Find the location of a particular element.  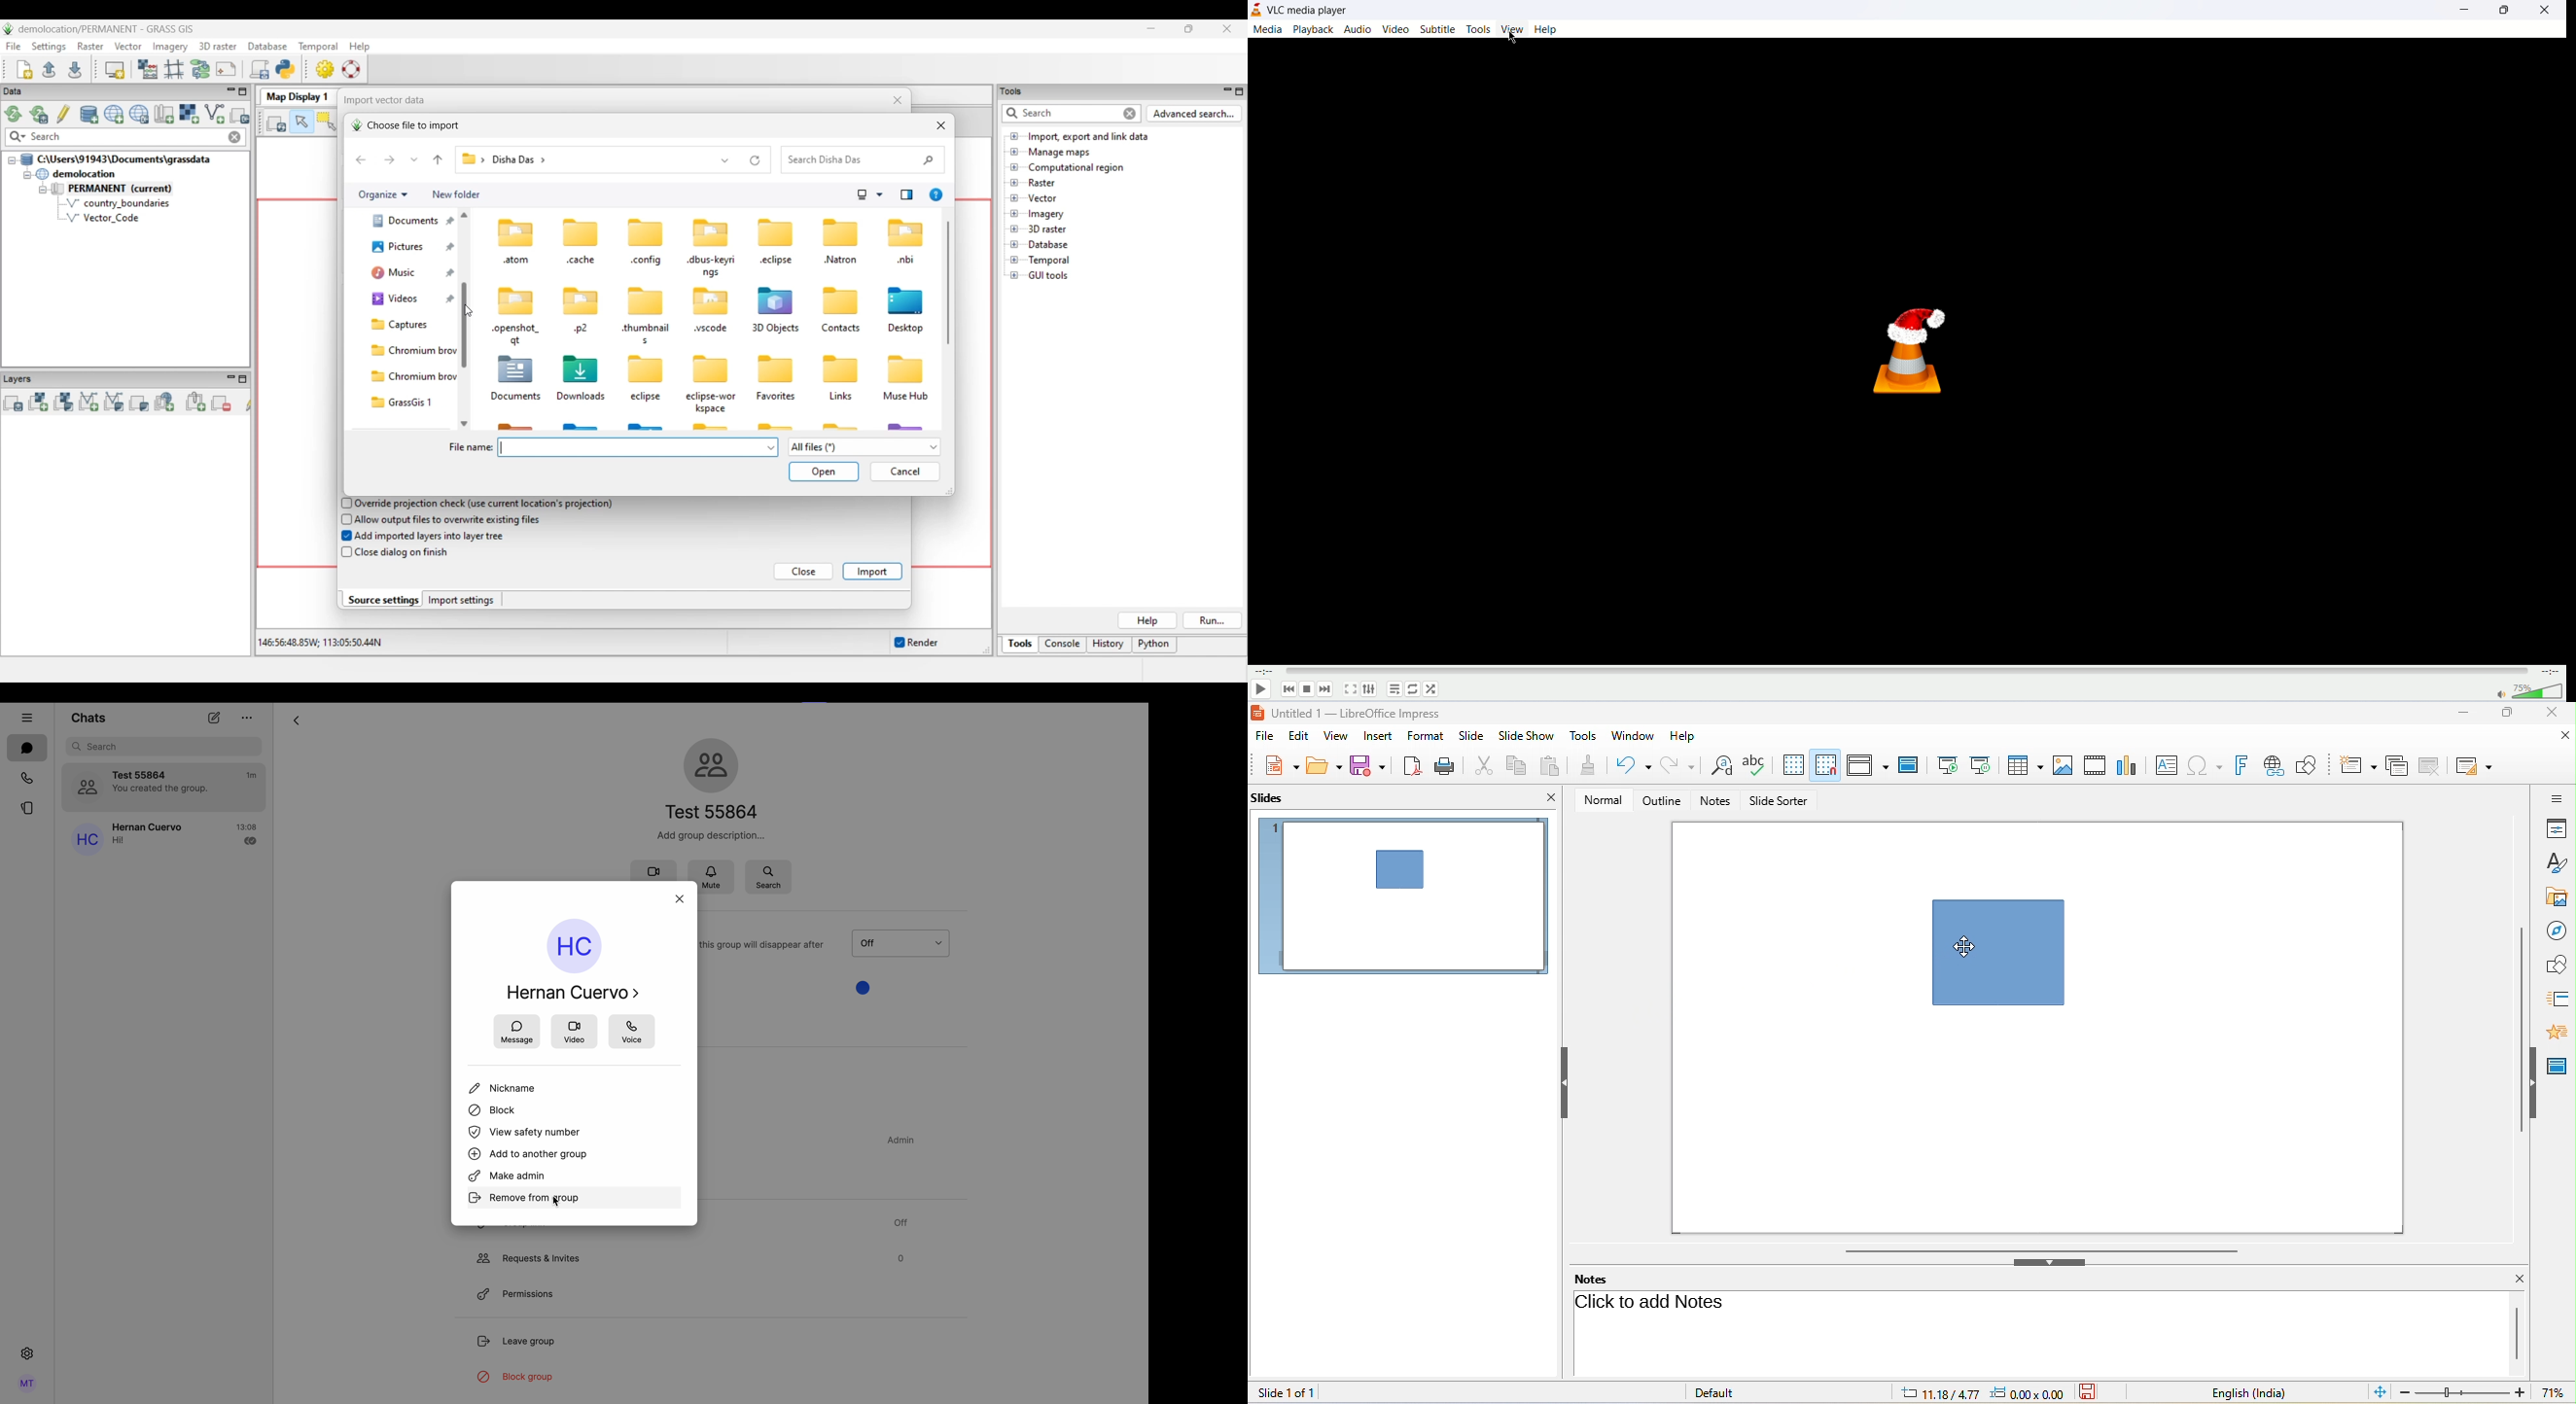

total time is located at coordinates (2553, 672).